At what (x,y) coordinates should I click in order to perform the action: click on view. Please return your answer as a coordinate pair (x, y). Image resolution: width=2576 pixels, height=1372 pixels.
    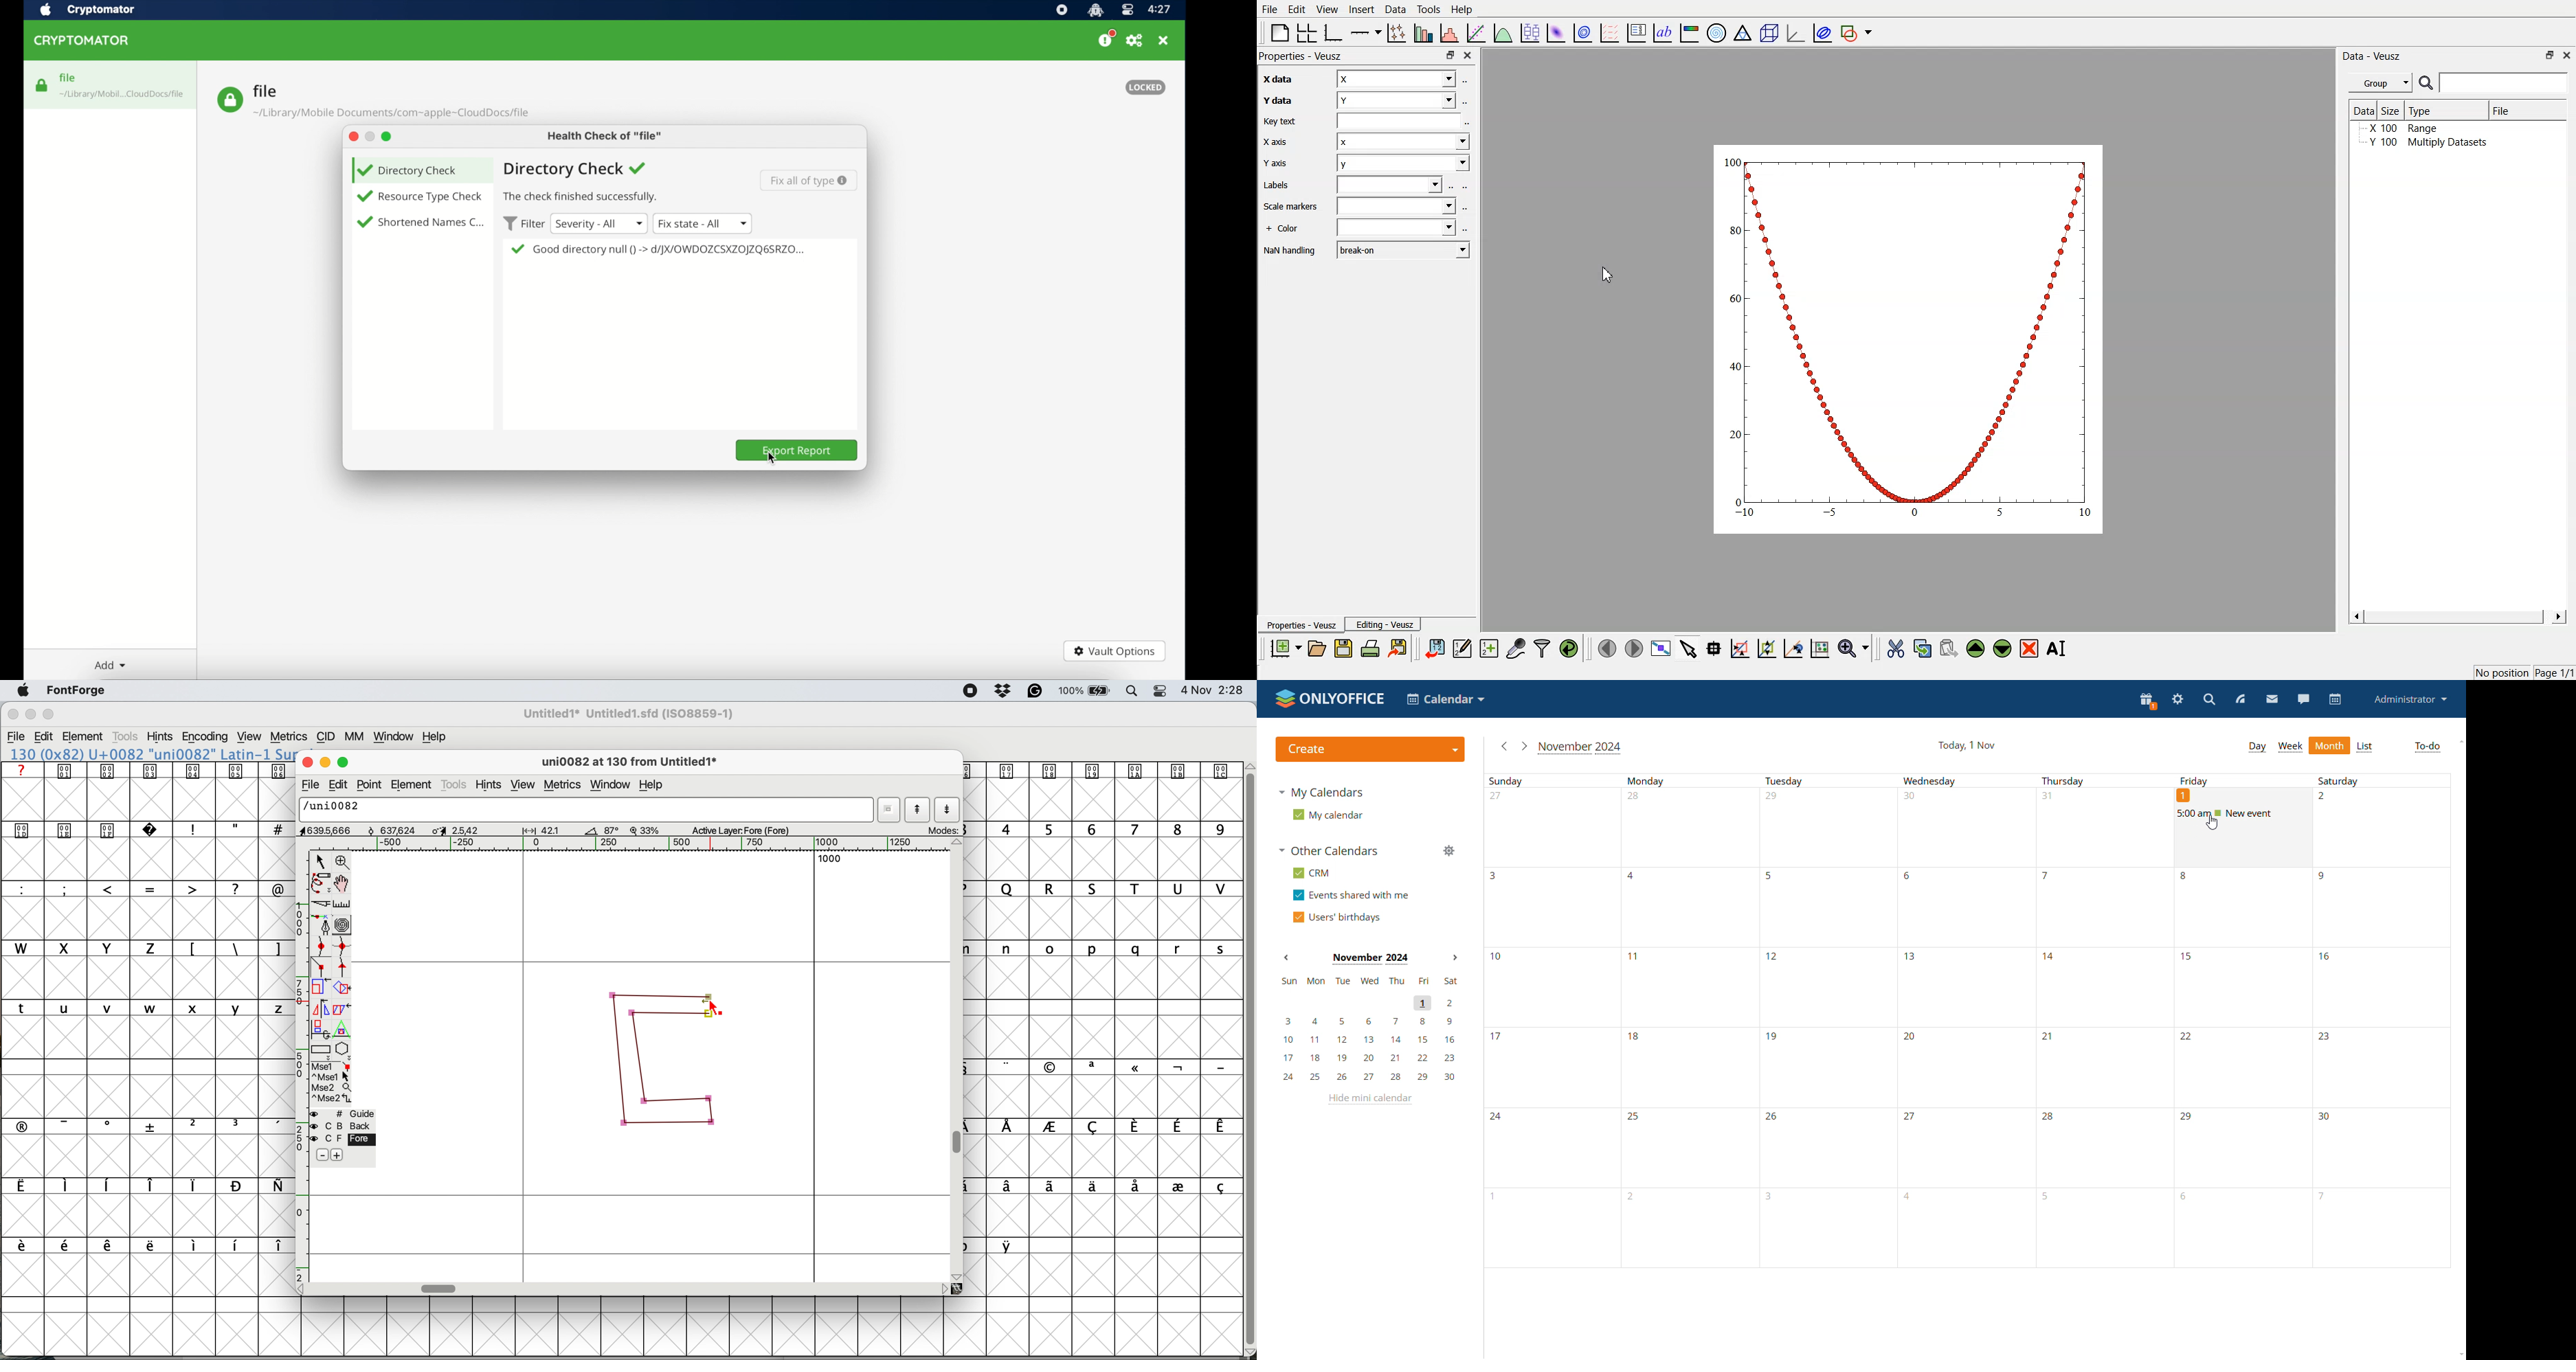
    Looking at the image, I should click on (251, 736).